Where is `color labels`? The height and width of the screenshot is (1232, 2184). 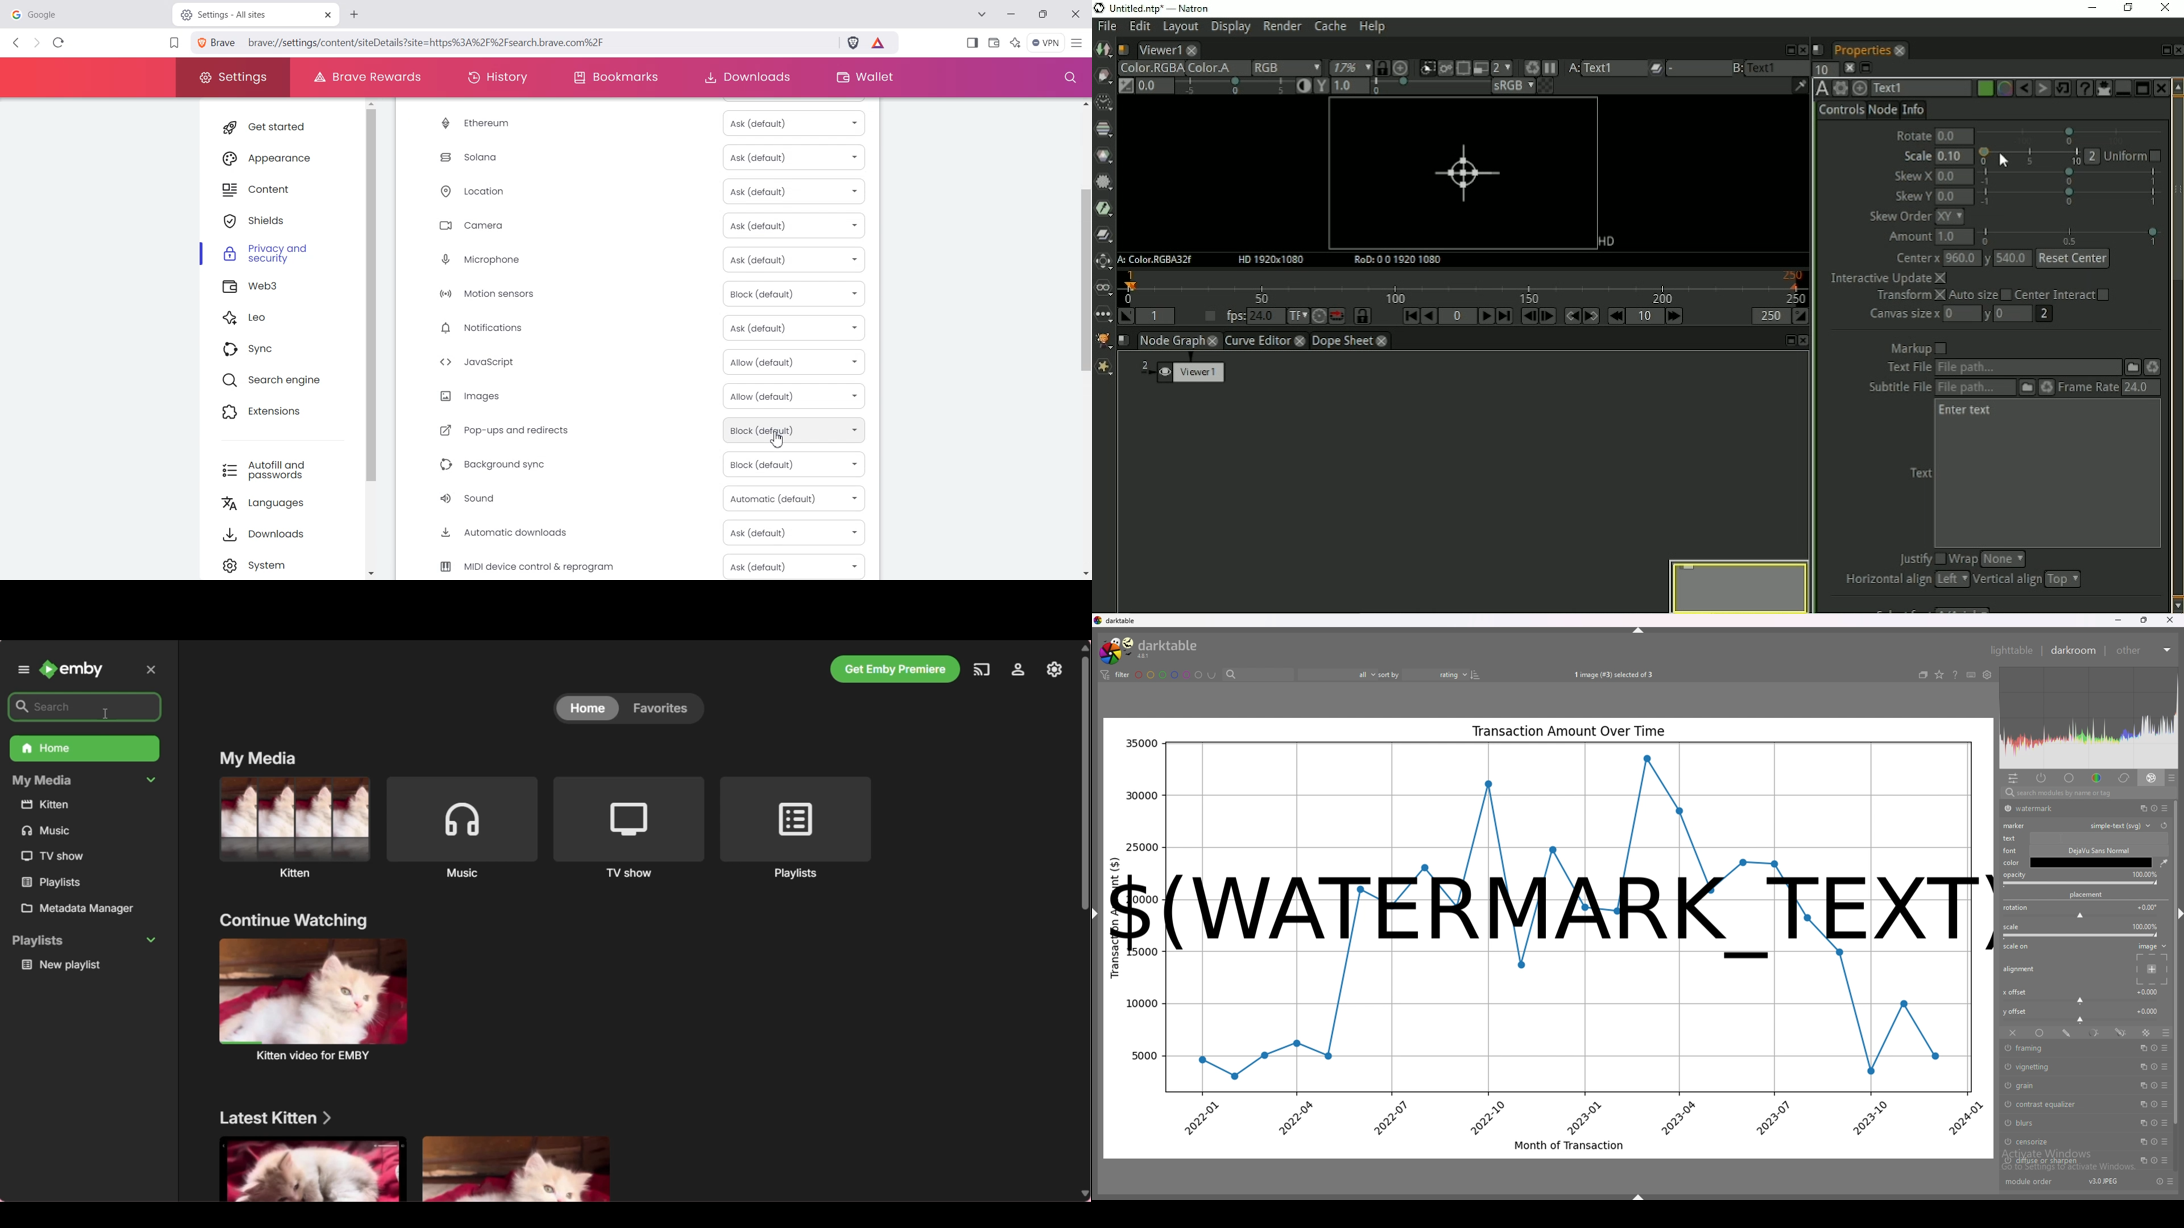
color labels is located at coordinates (1169, 674).